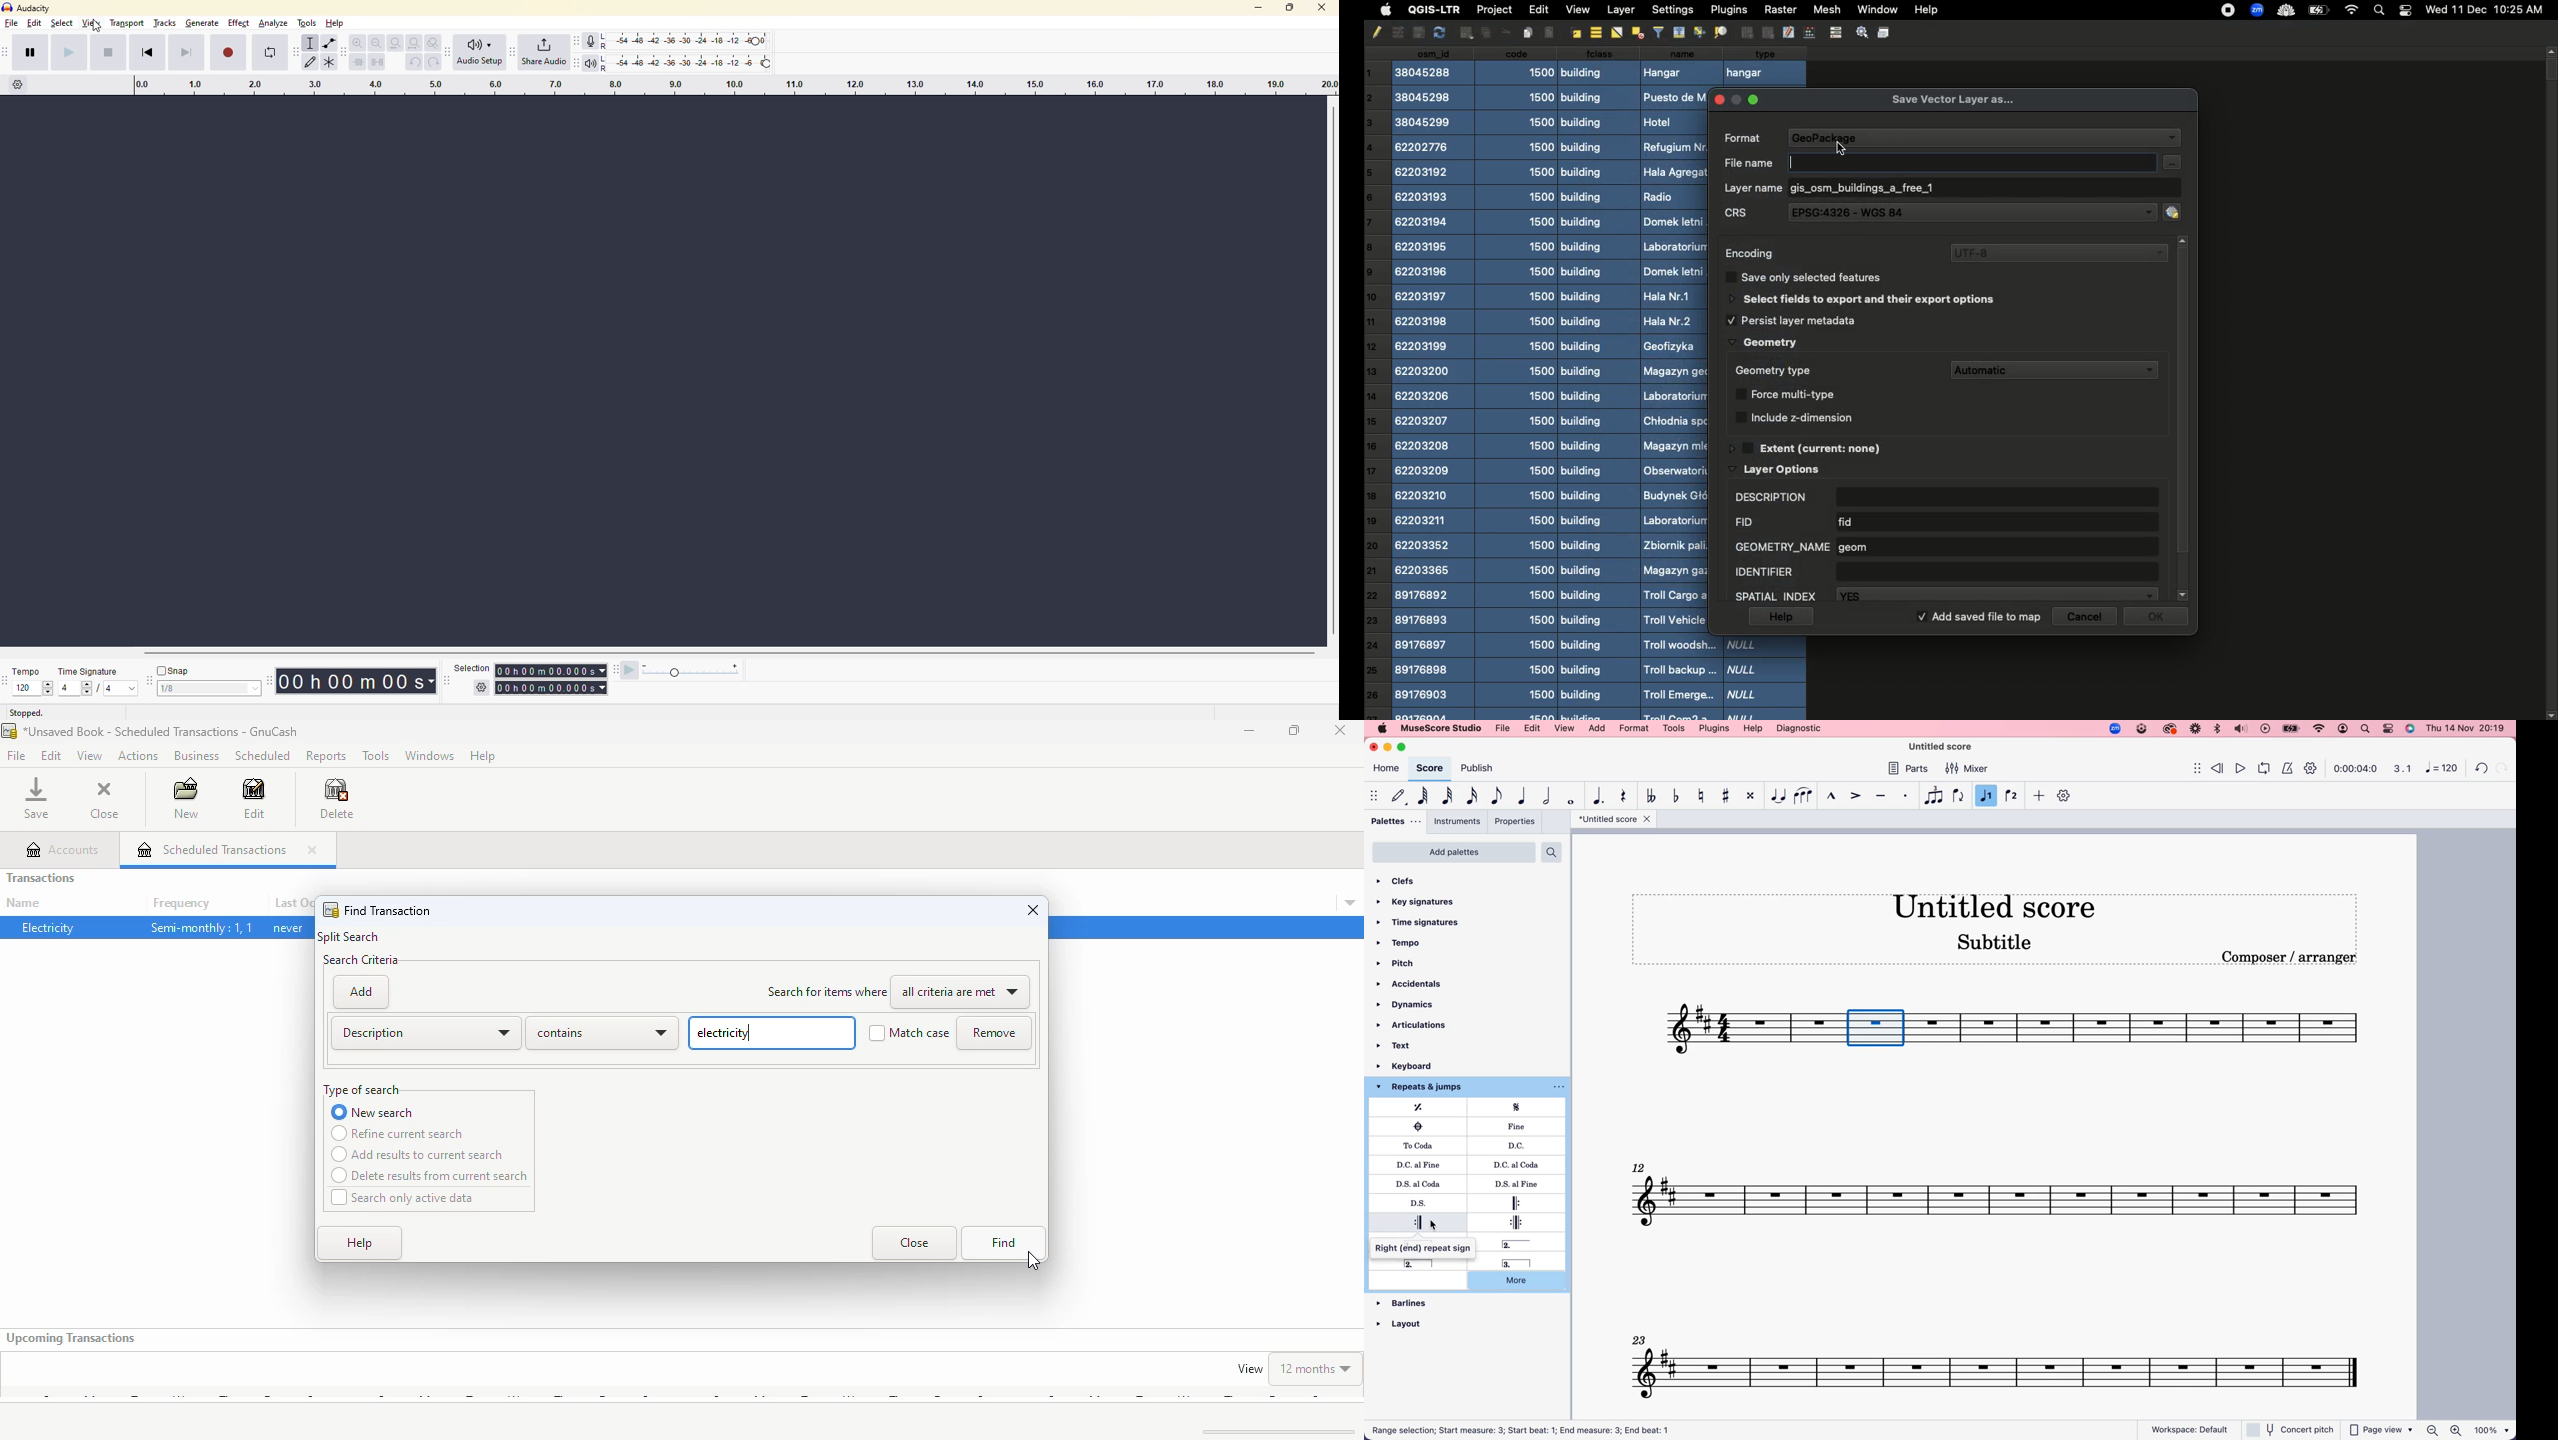  I want to click on enable looping, so click(270, 54).